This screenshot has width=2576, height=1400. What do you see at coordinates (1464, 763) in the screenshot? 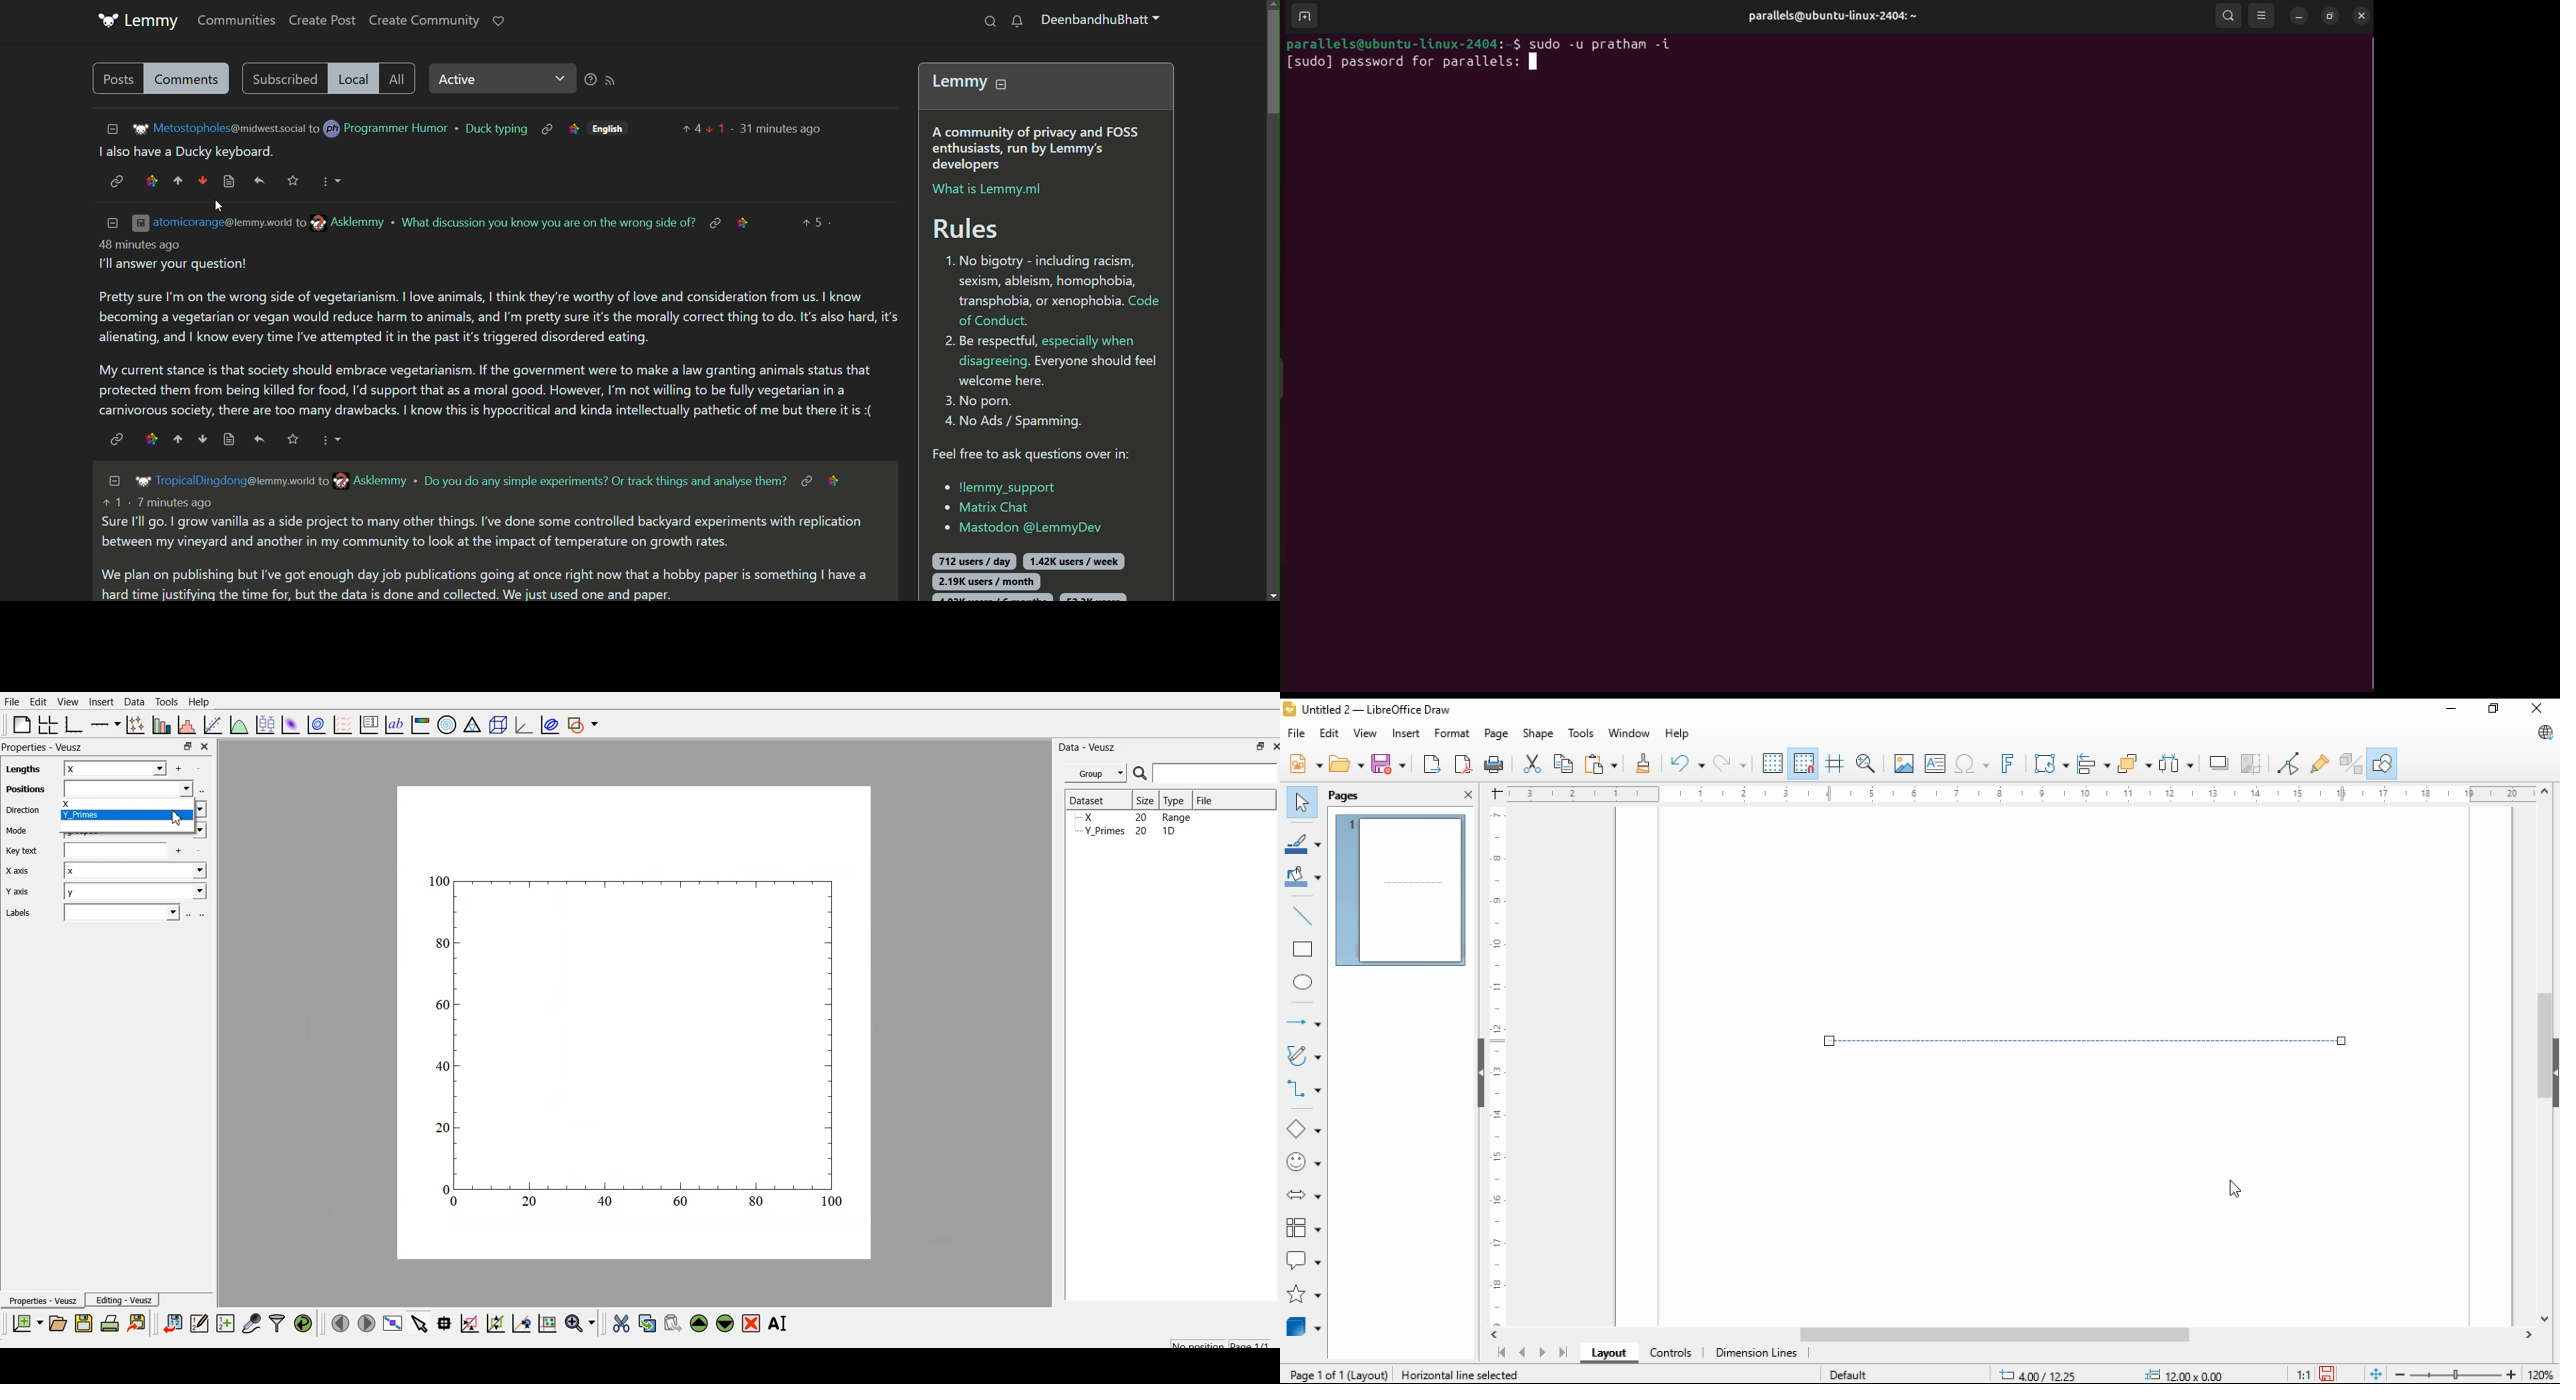
I see `export directly as pdf` at bounding box center [1464, 763].